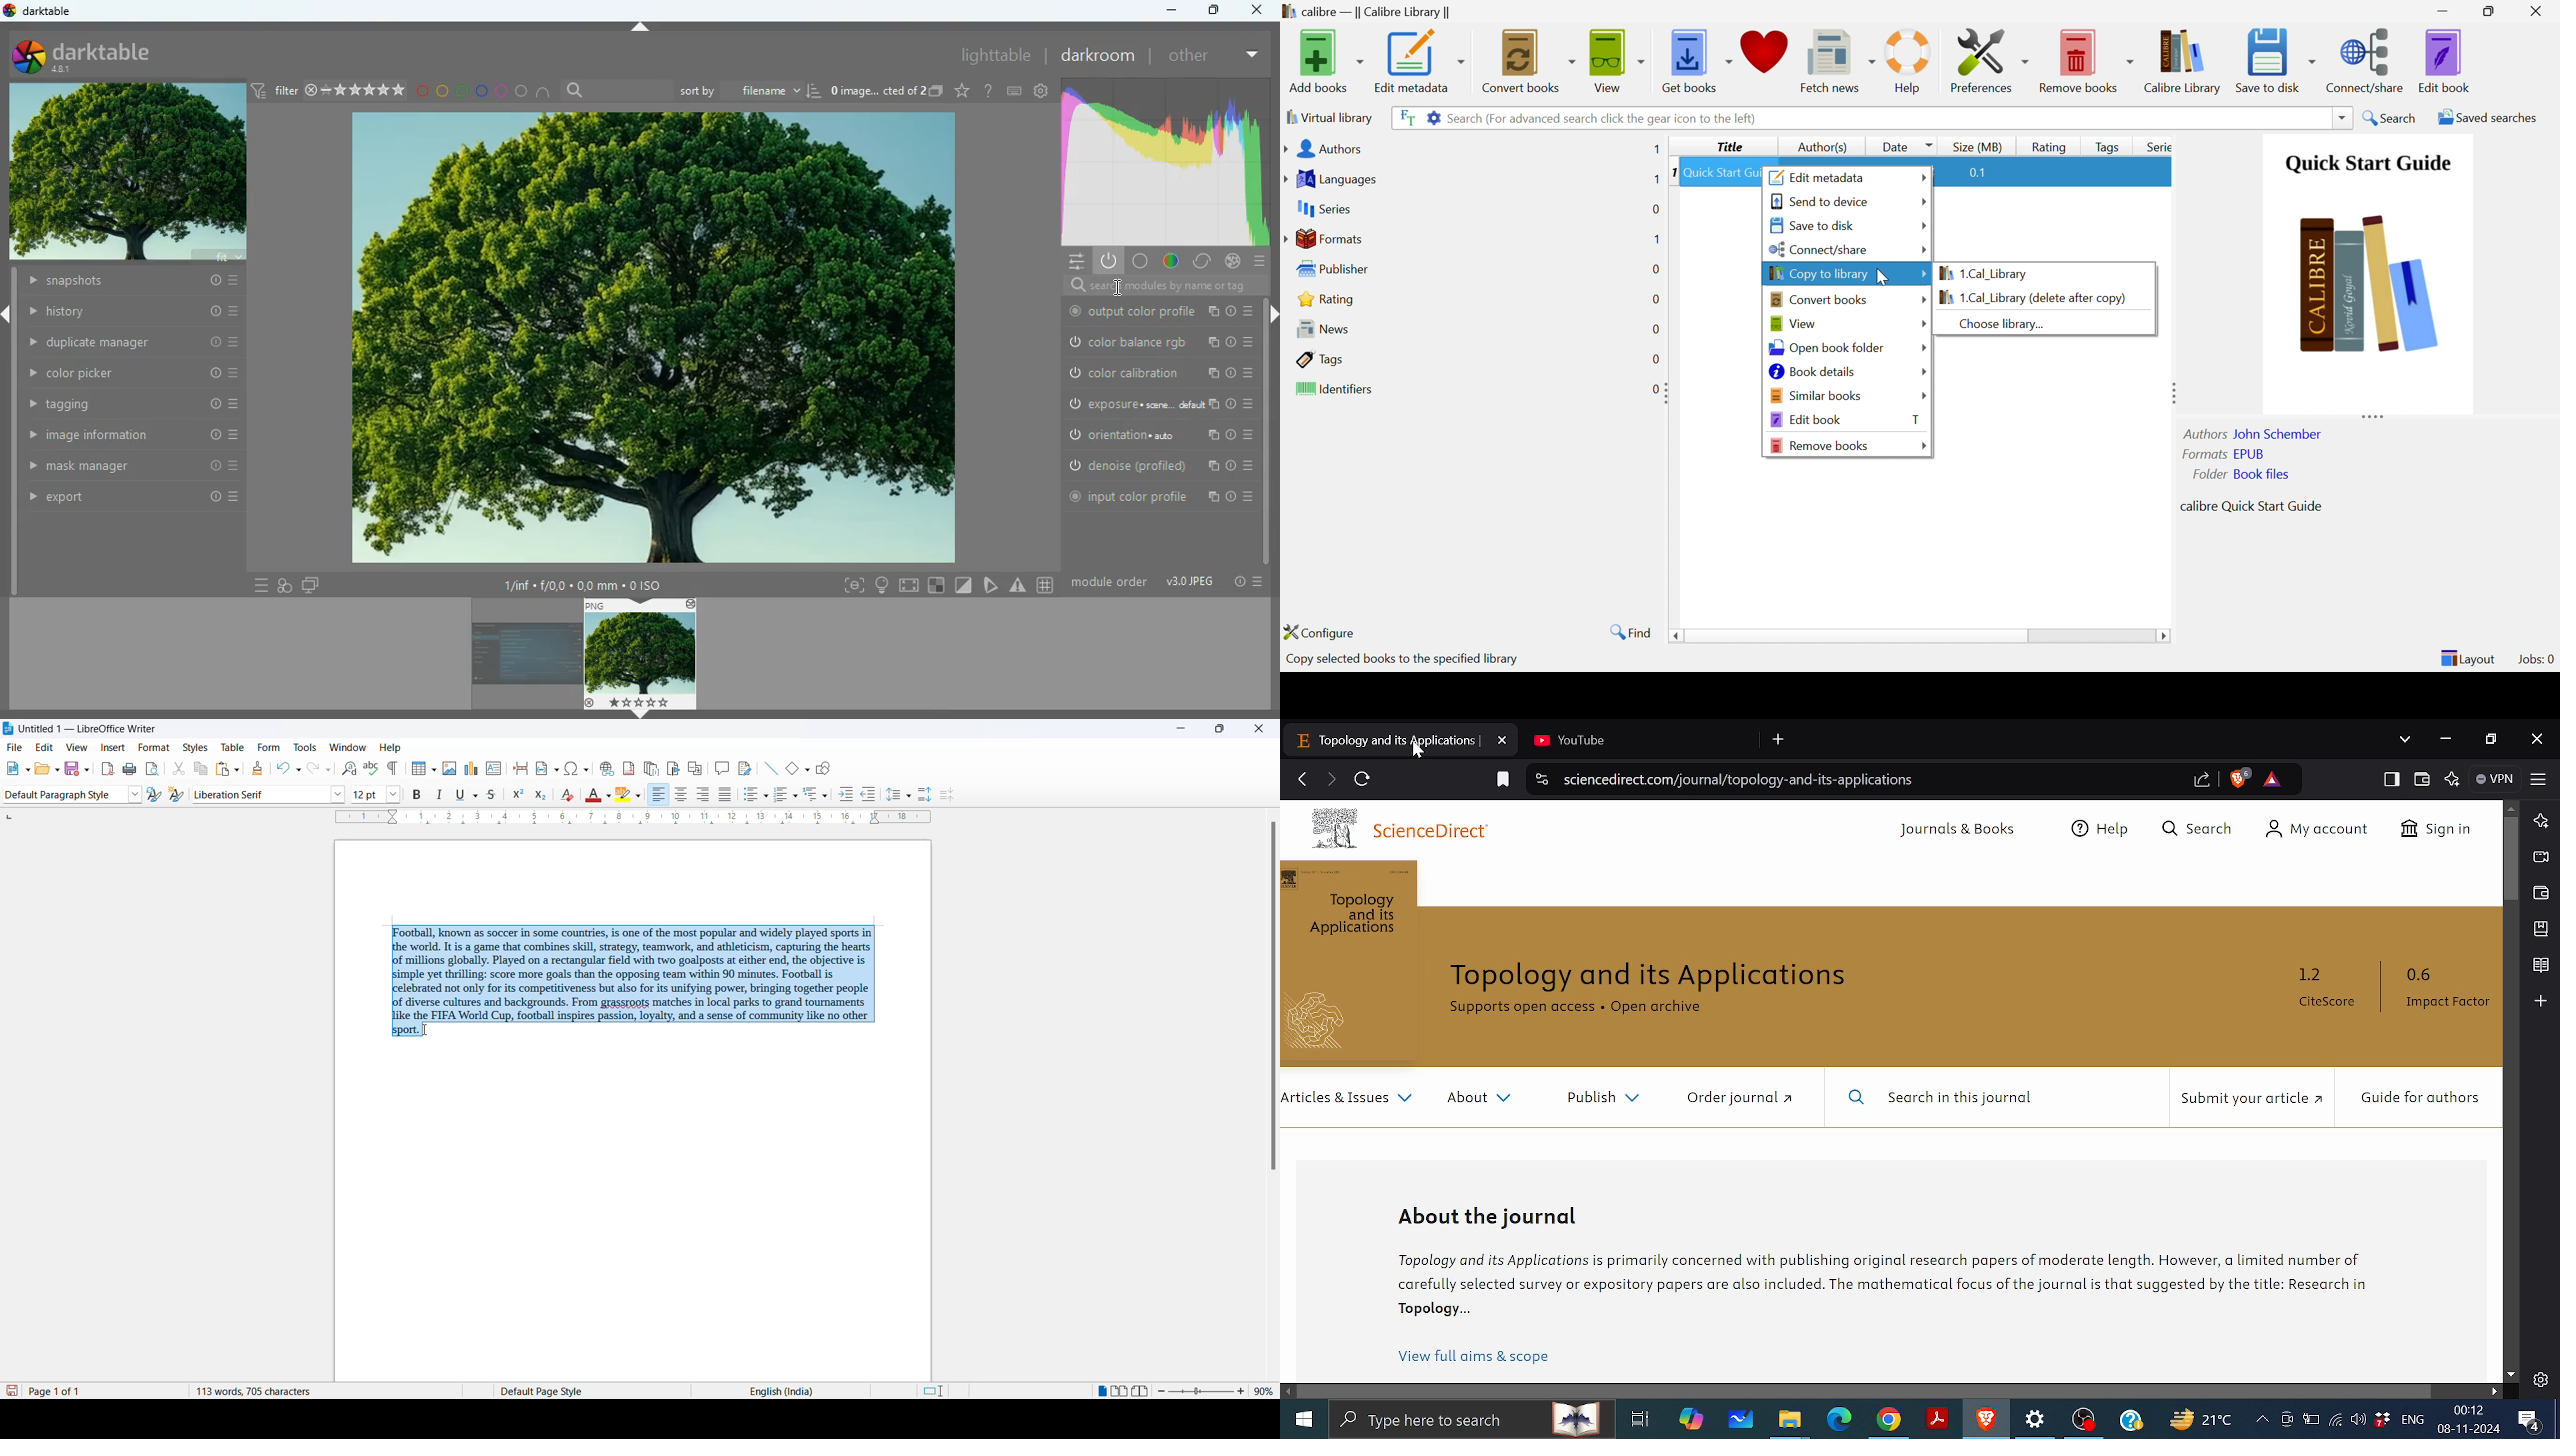 The width and height of the screenshot is (2576, 1456). Describe the element at coordinates (287, 587) in the screenshot. I see `overlap` at that location.